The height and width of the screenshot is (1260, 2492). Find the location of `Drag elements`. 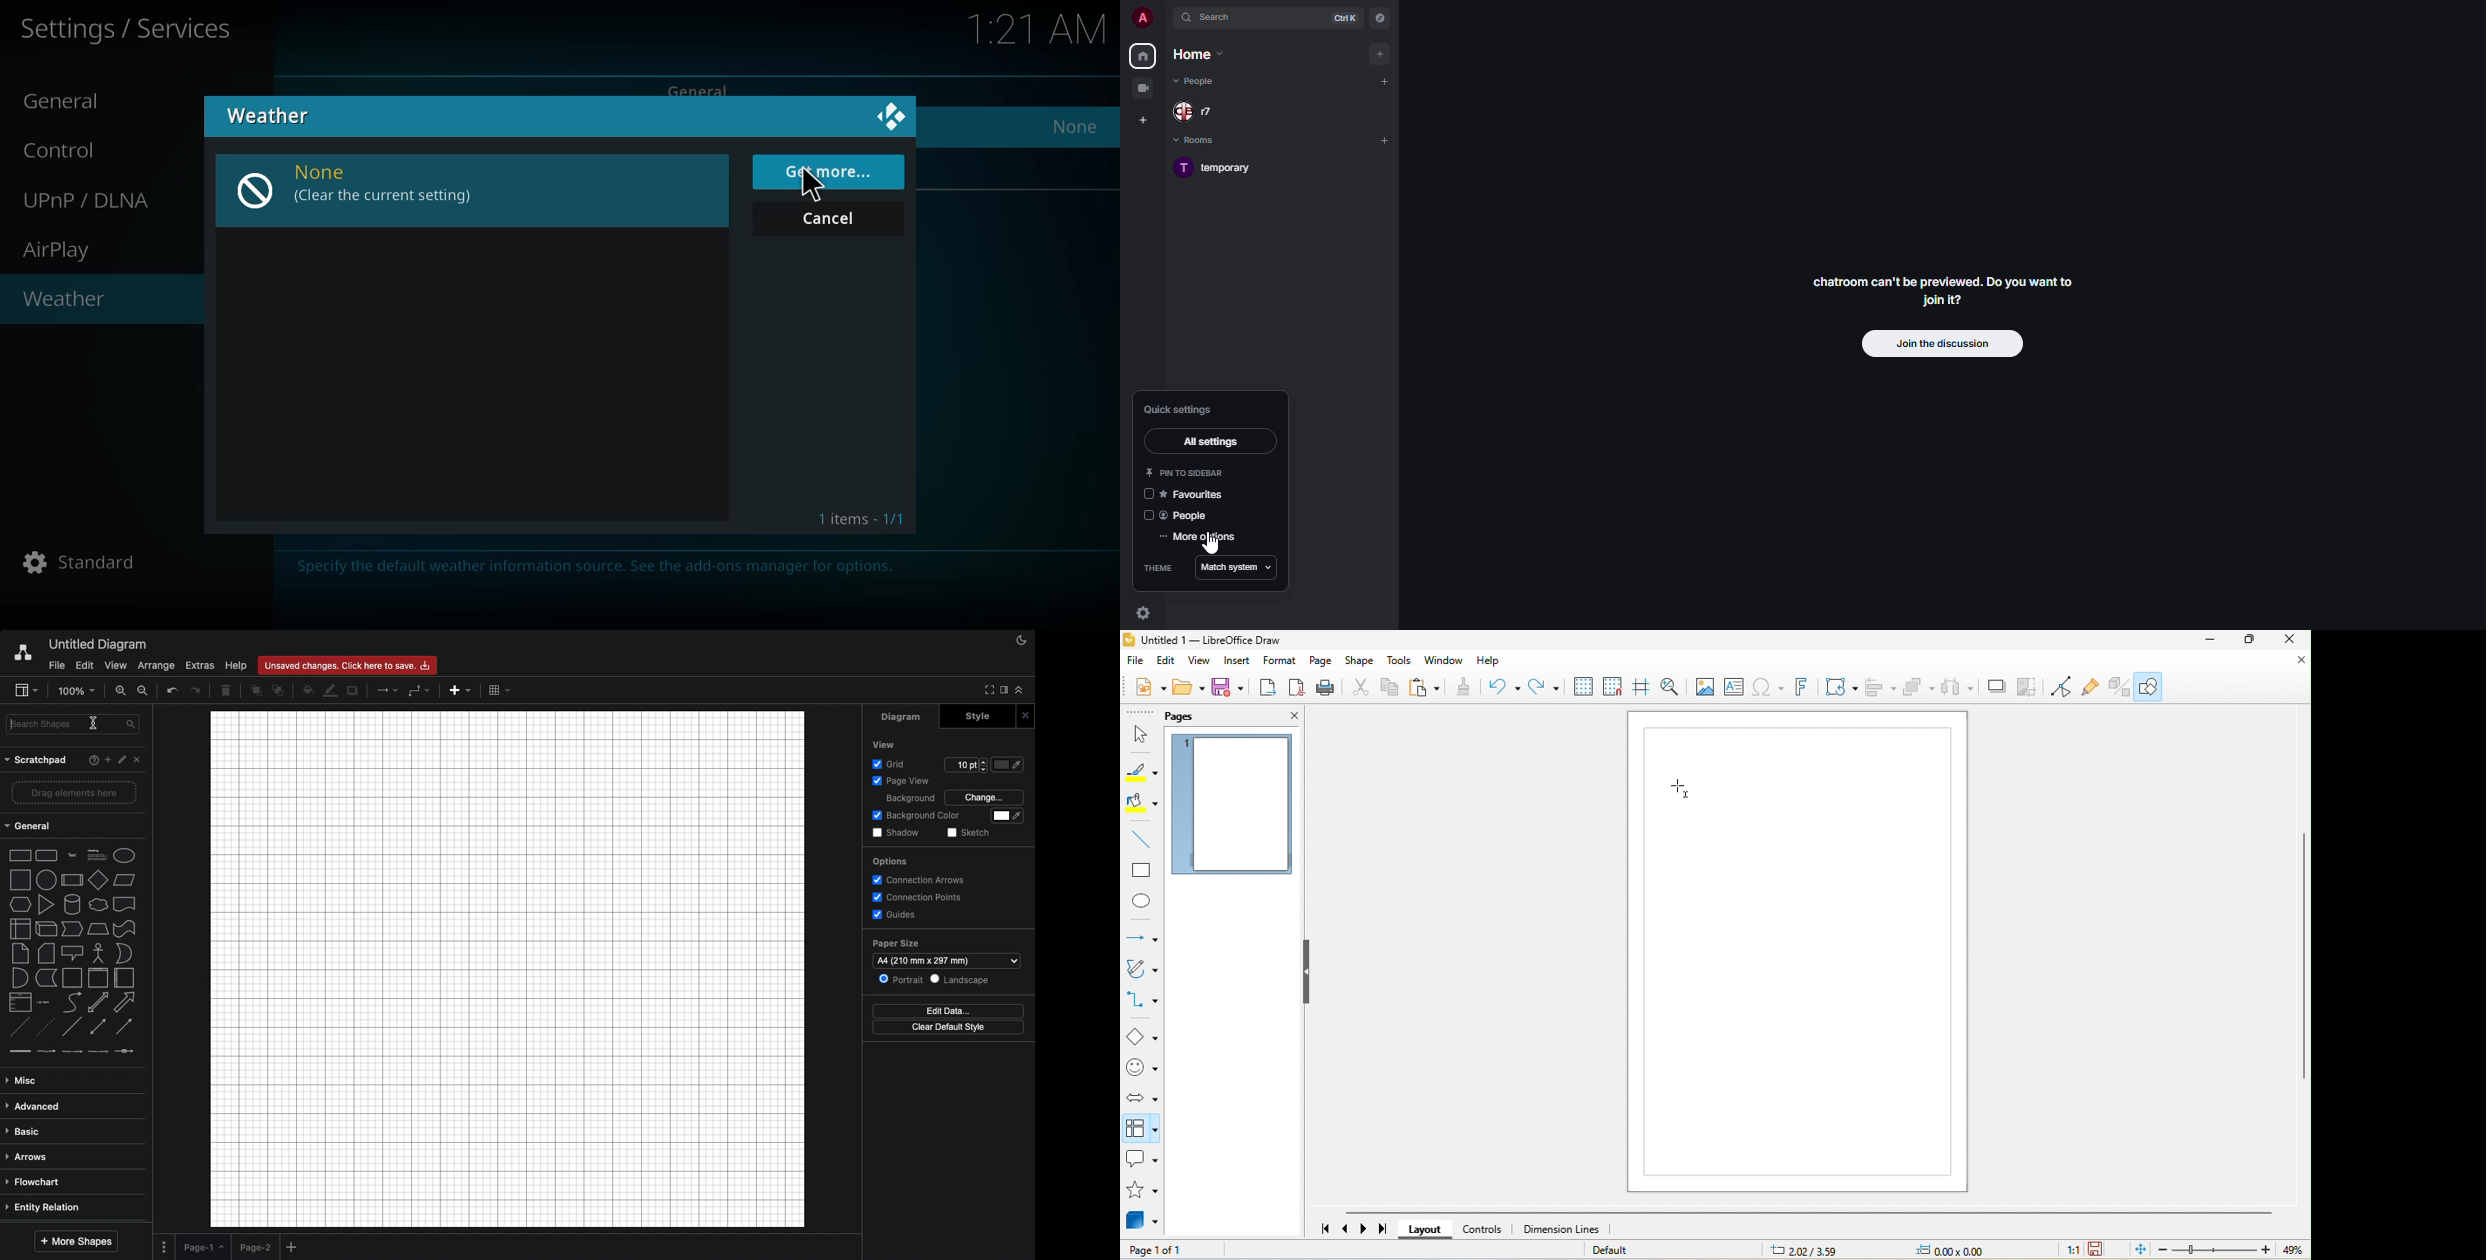

Drag elements is located at coordinates (77, 793).